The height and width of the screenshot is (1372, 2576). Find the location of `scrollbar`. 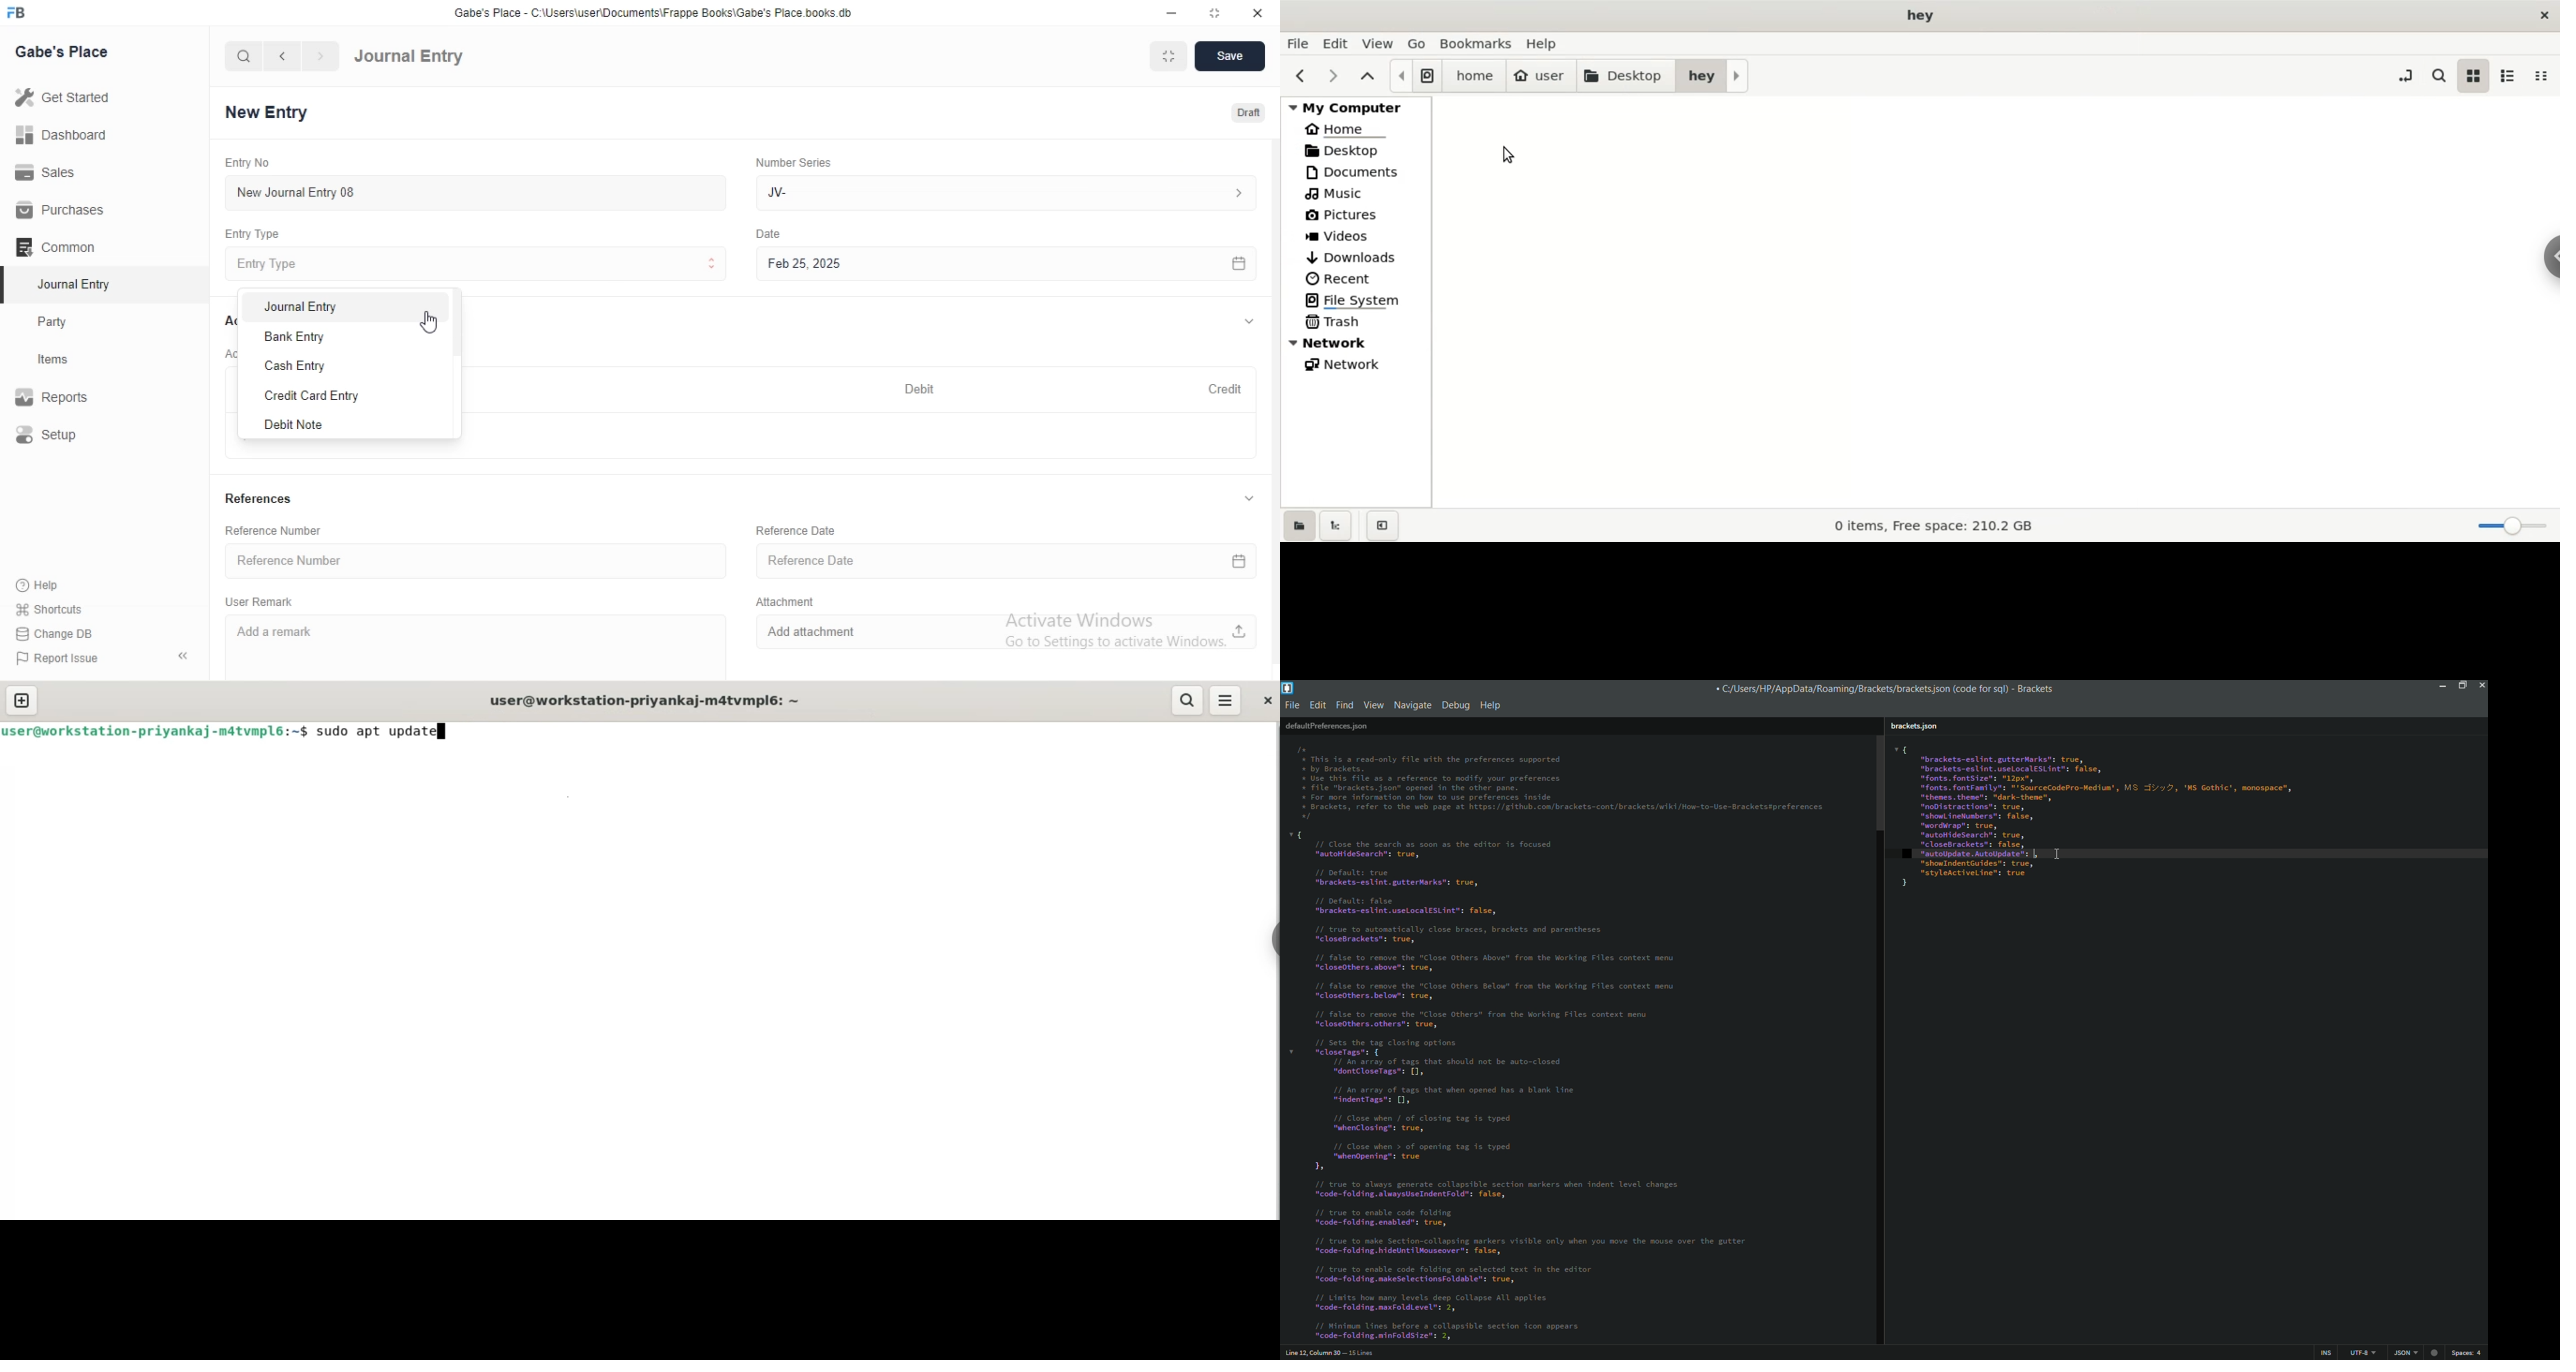

scrollbar is located at coordinates (1879, 782).